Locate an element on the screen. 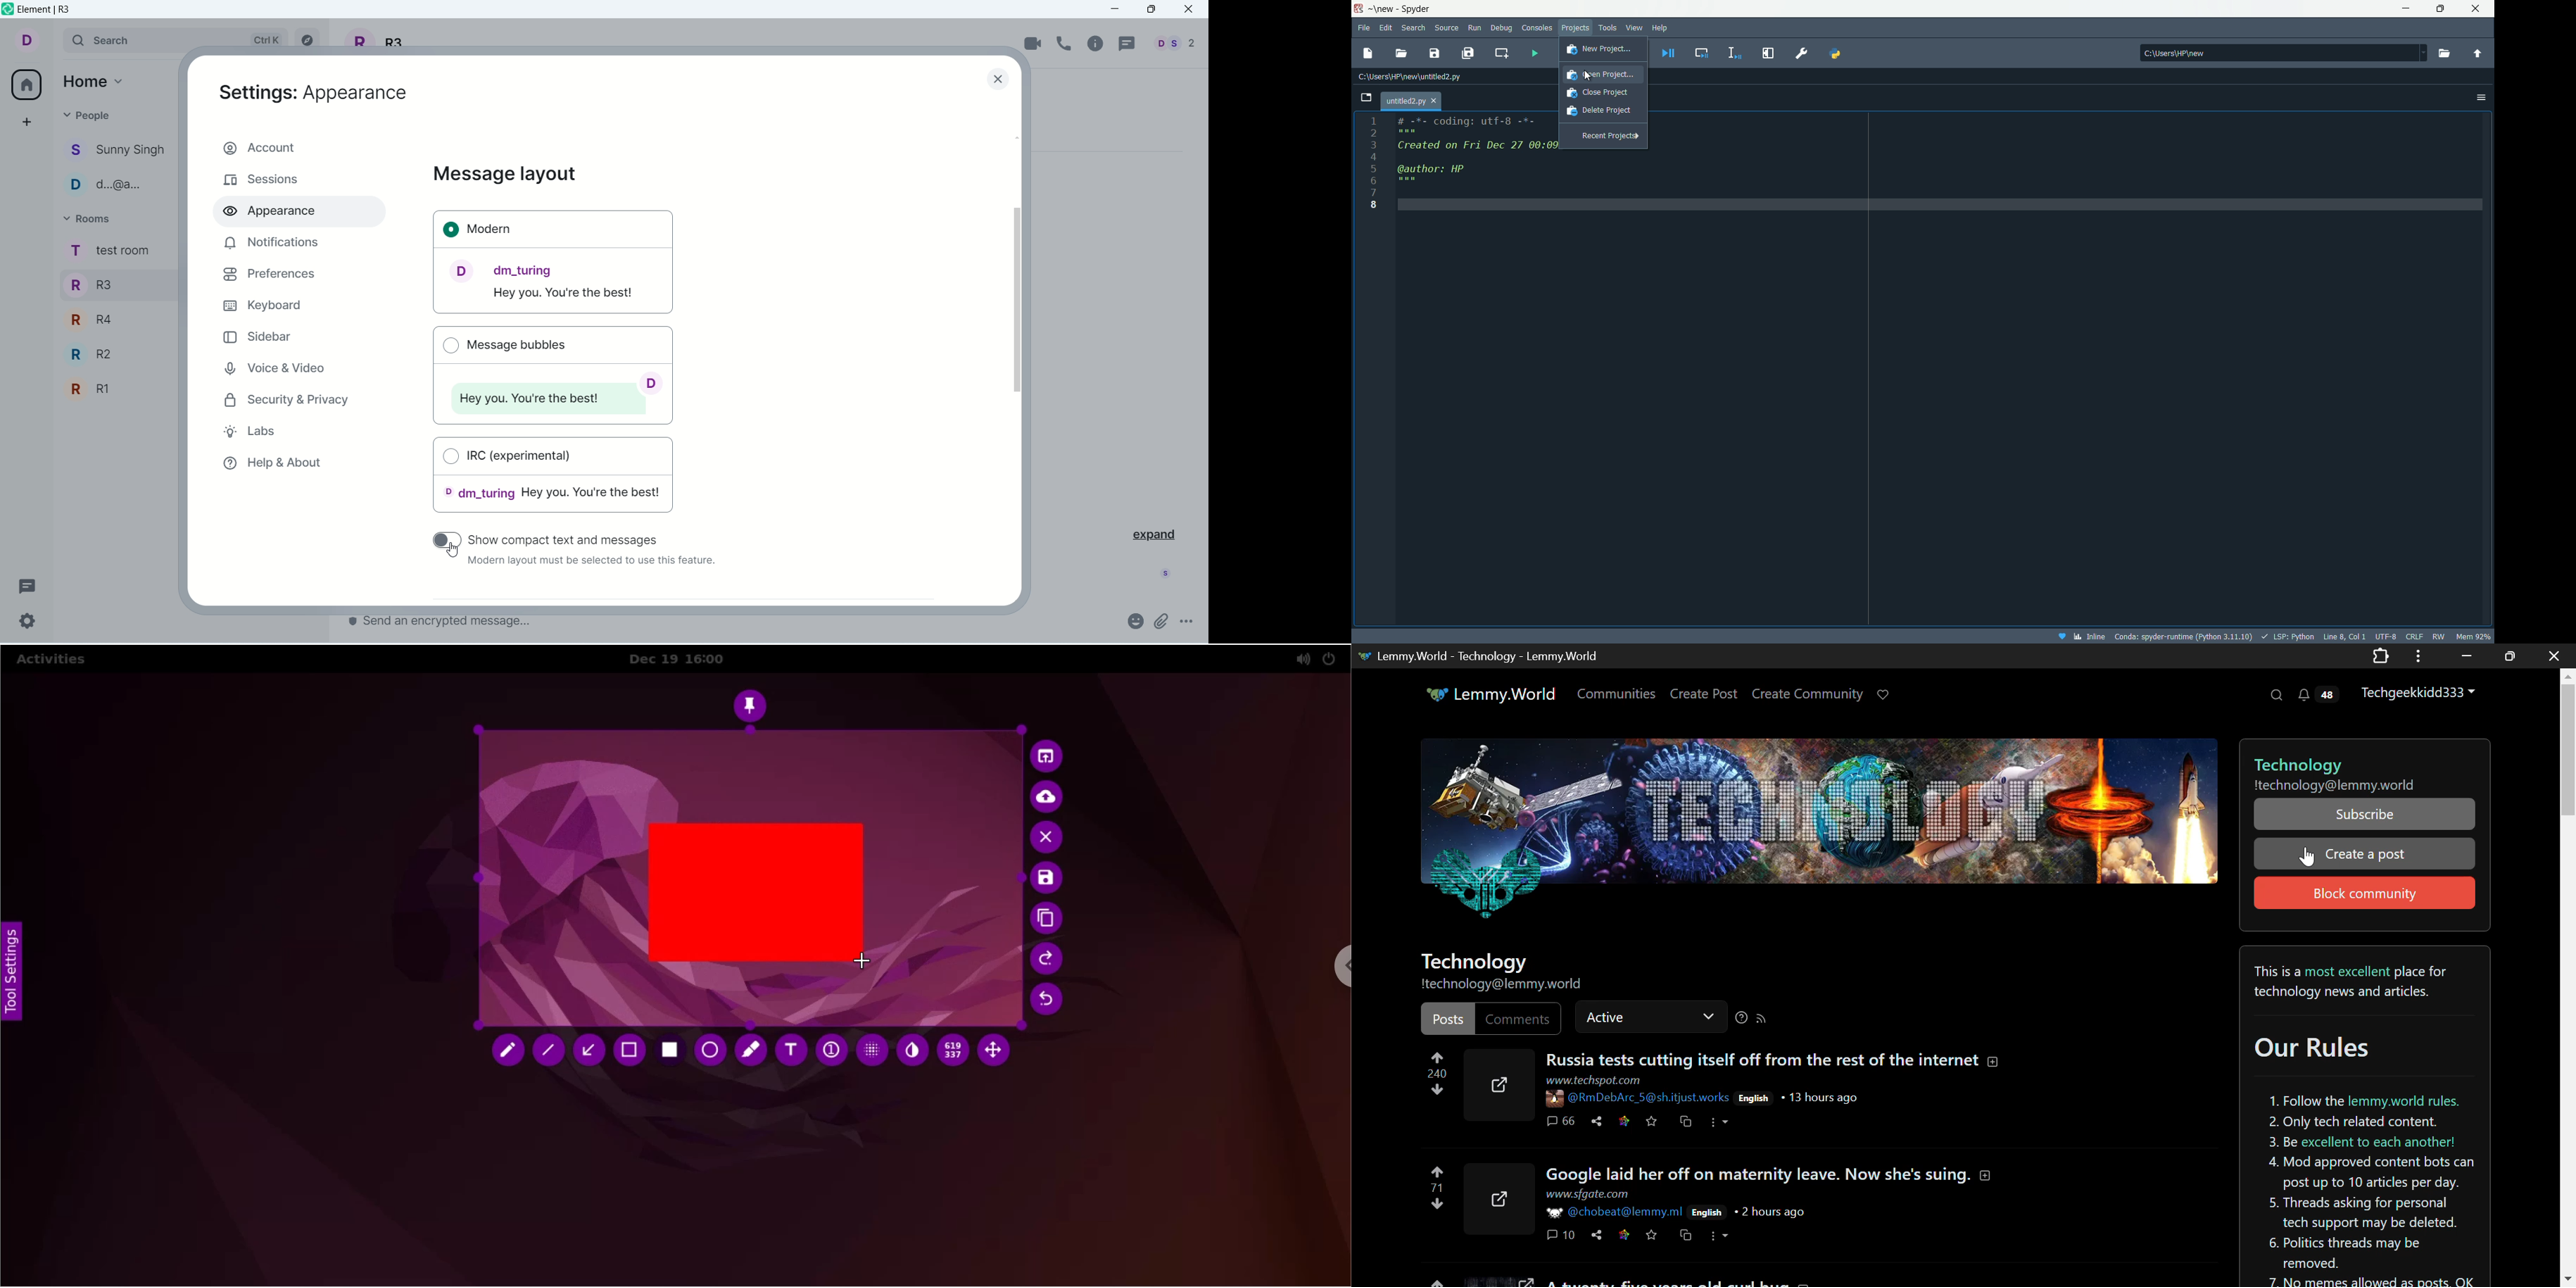  security and privacy is located at coordinates (288, 401).